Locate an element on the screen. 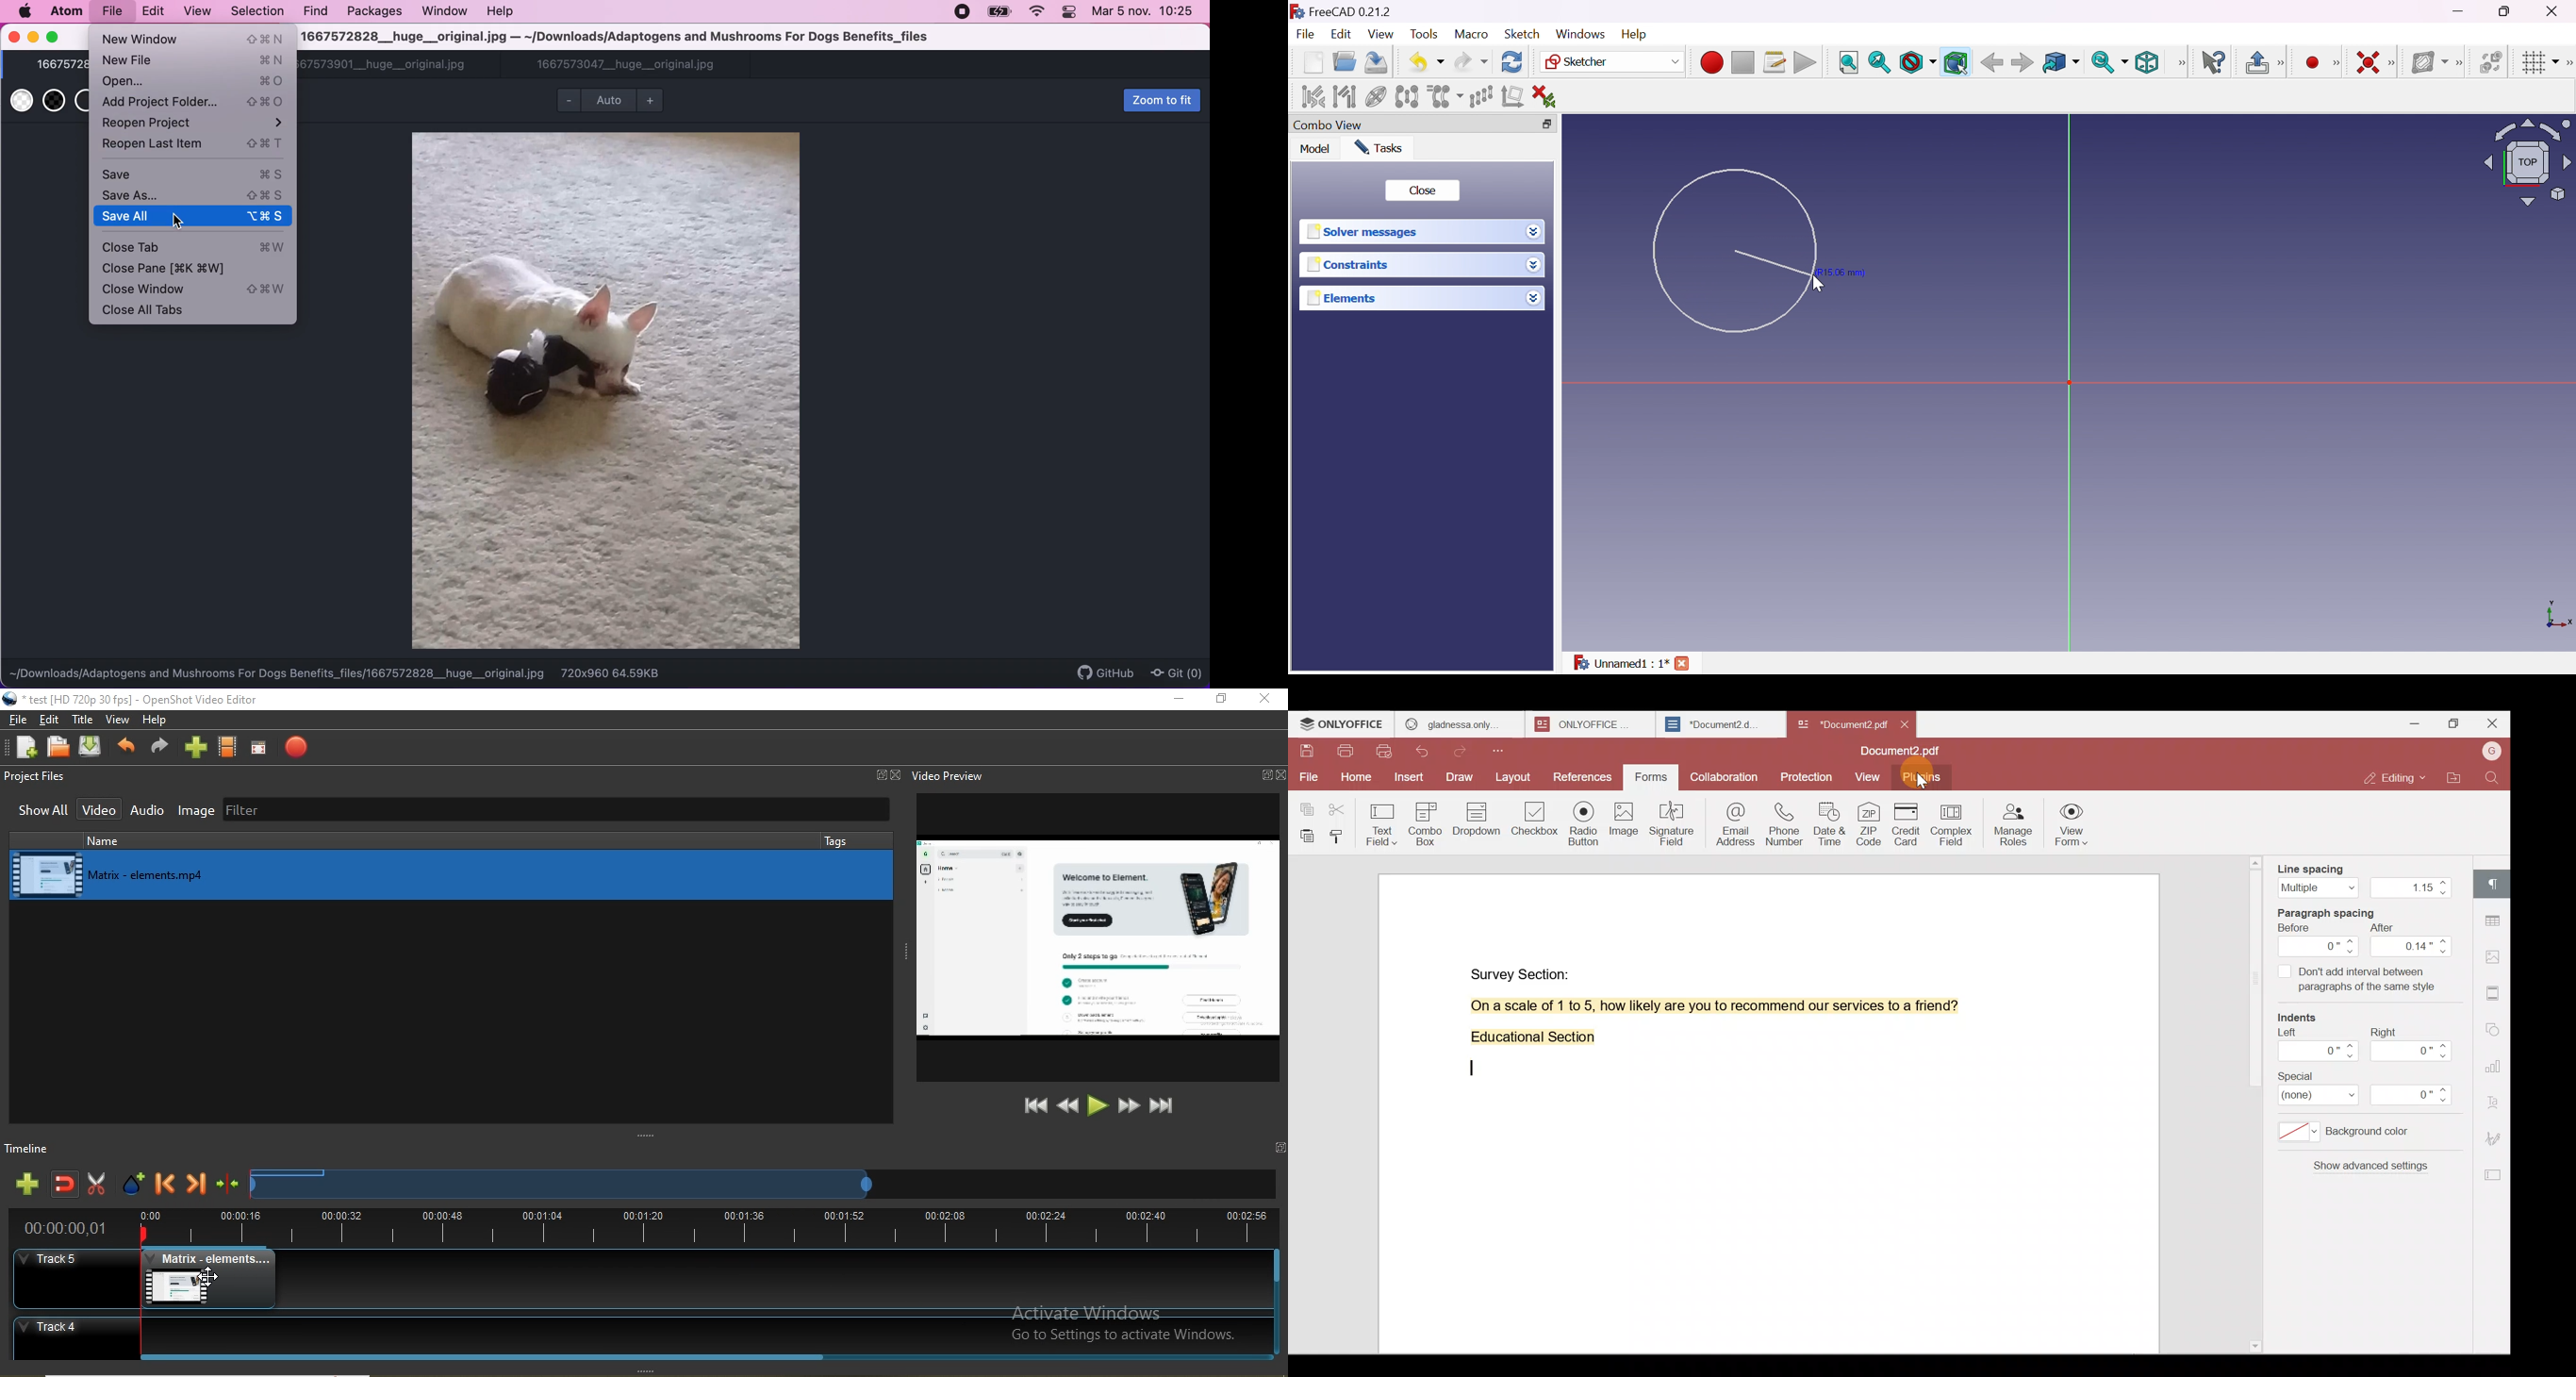 Image resolution: width=2576 pixels, height=1400 pixels. Centre the timeline on the playhead is located at coordinates (228, 1187).